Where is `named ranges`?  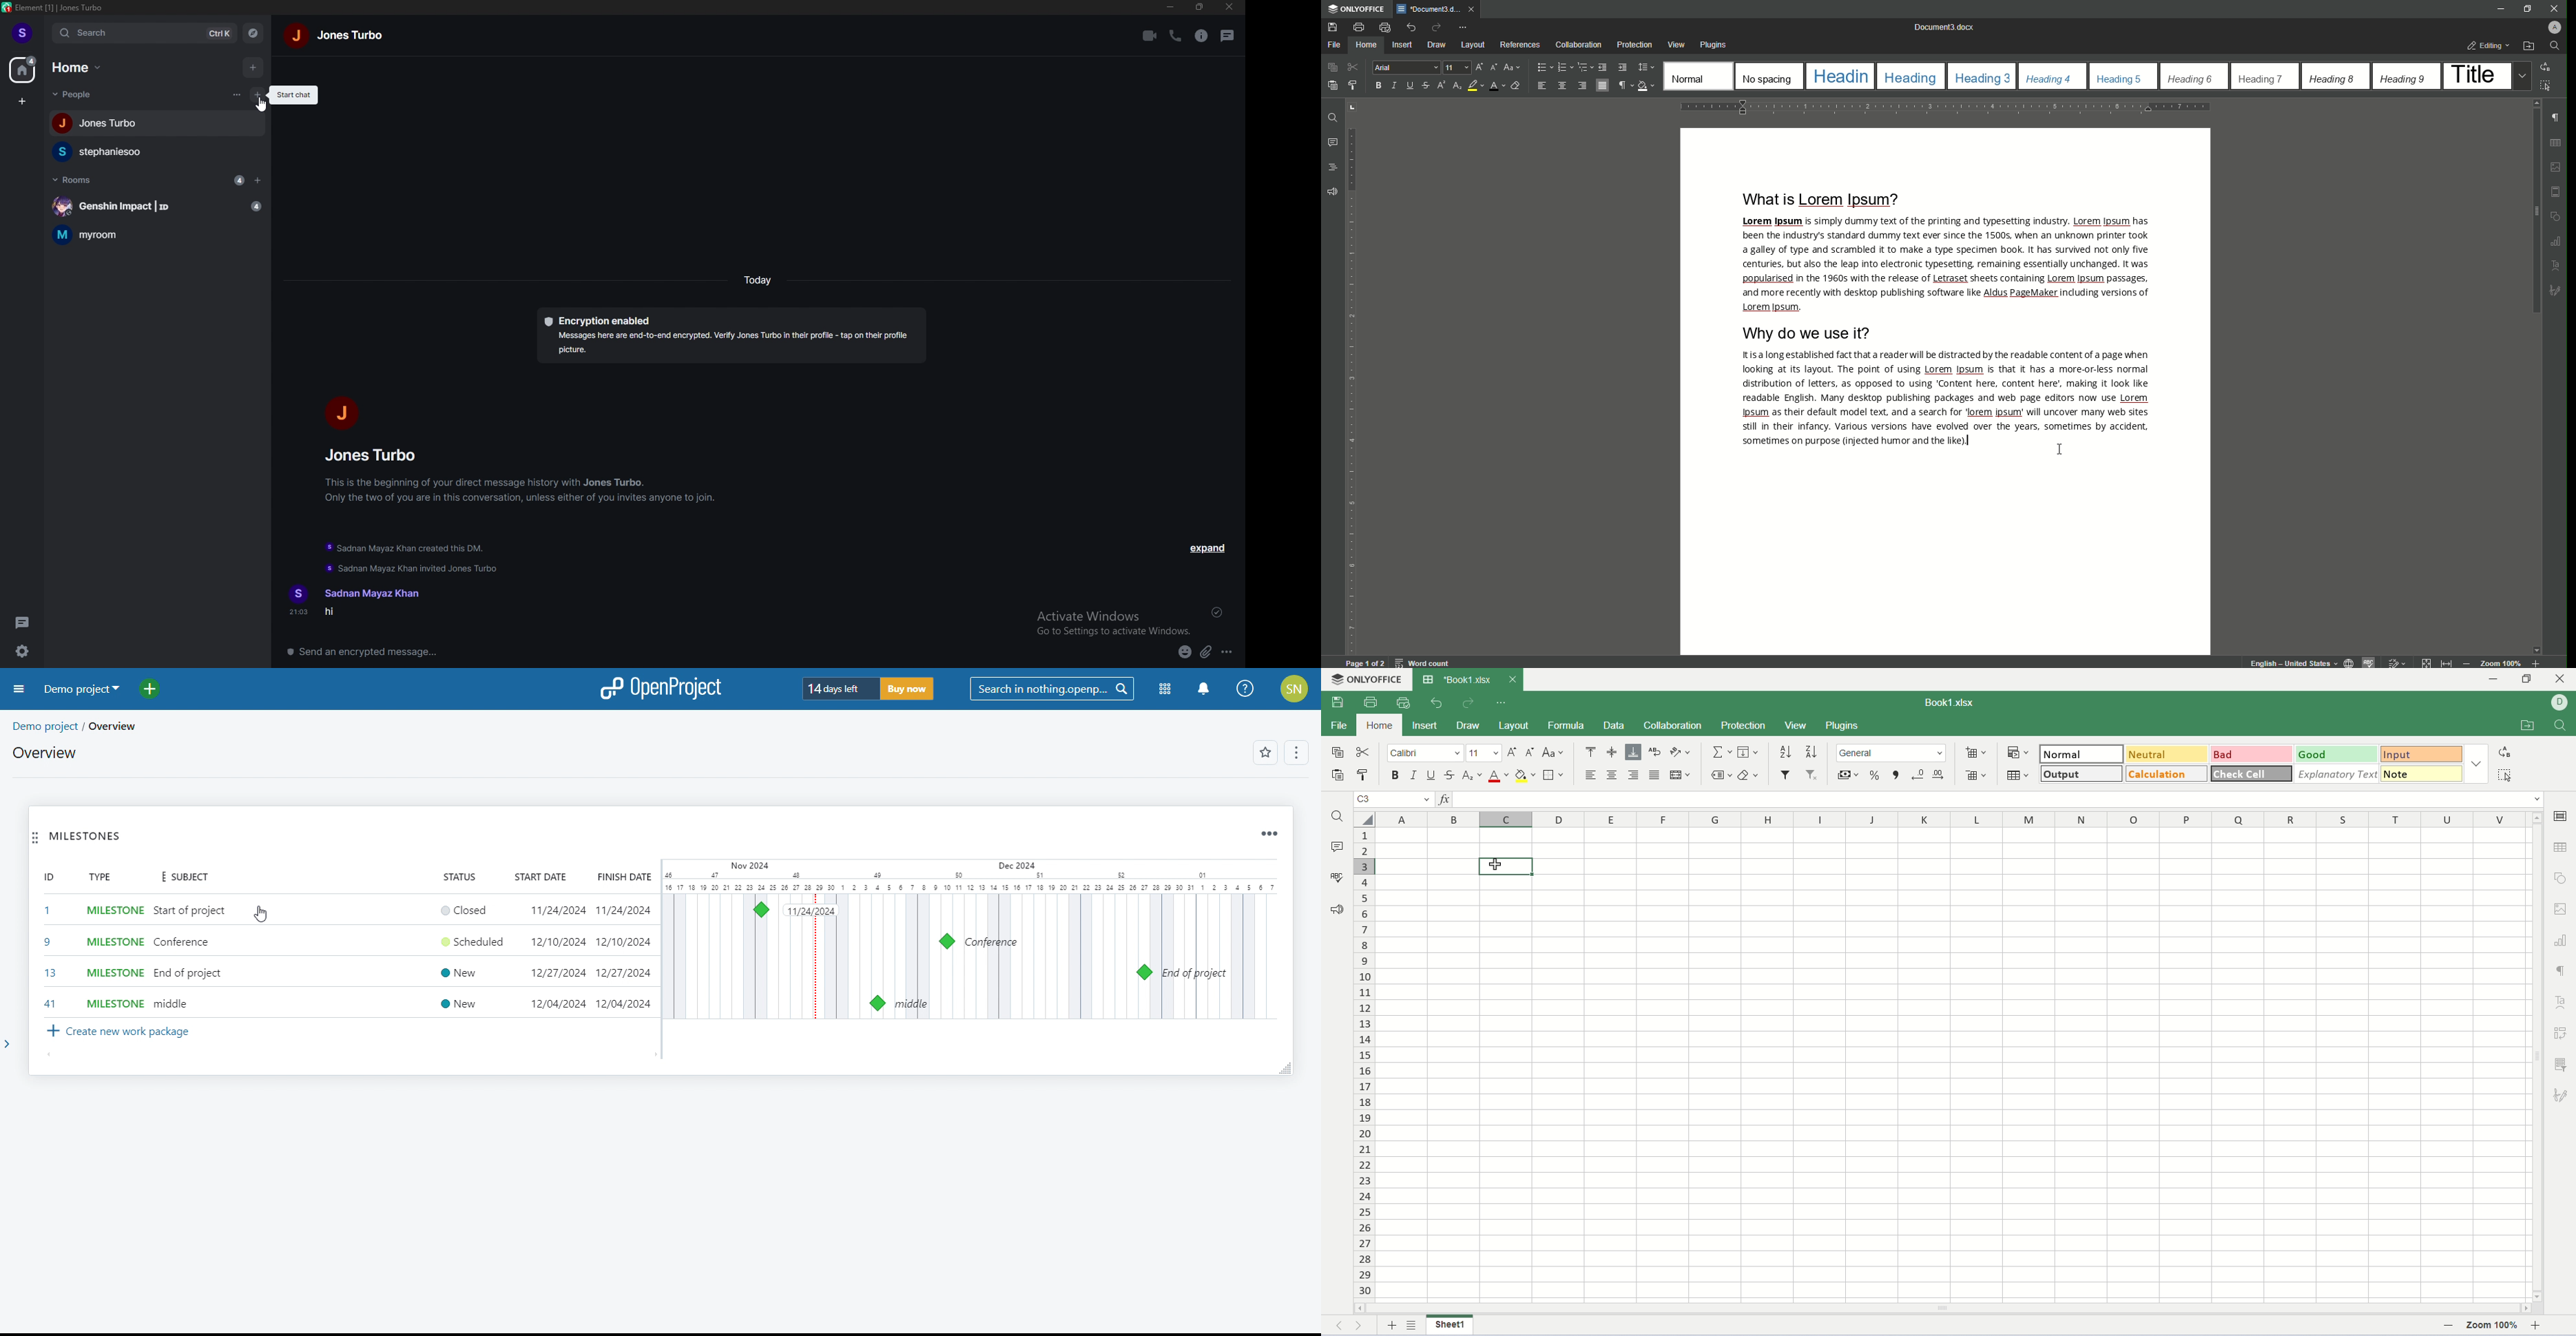 named ranges is located at coordinates (1722, 777).